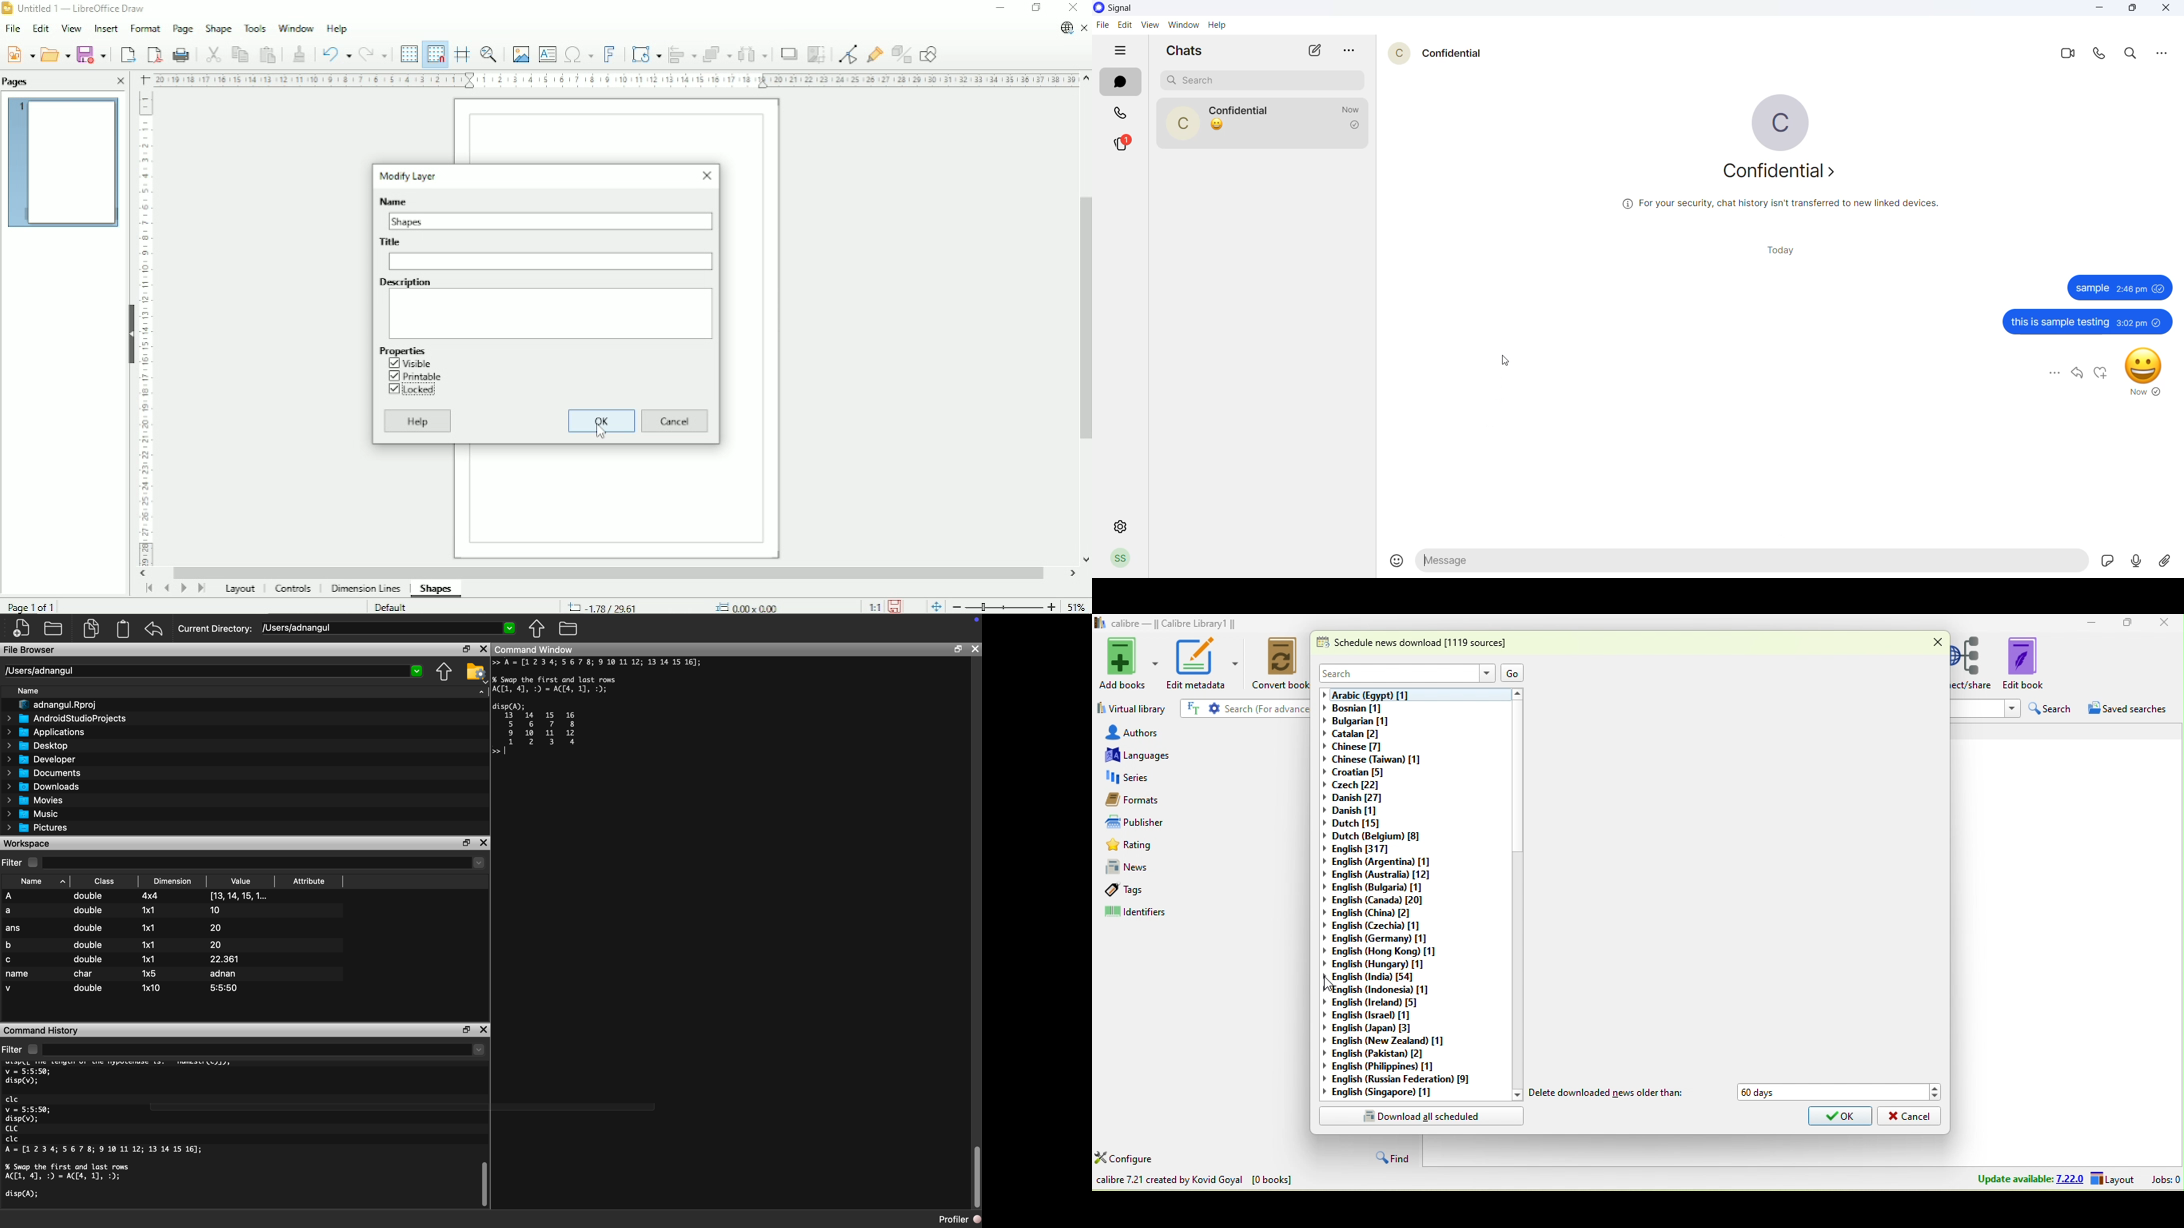  I want to click on Scroll to last page, so click(201, 589).